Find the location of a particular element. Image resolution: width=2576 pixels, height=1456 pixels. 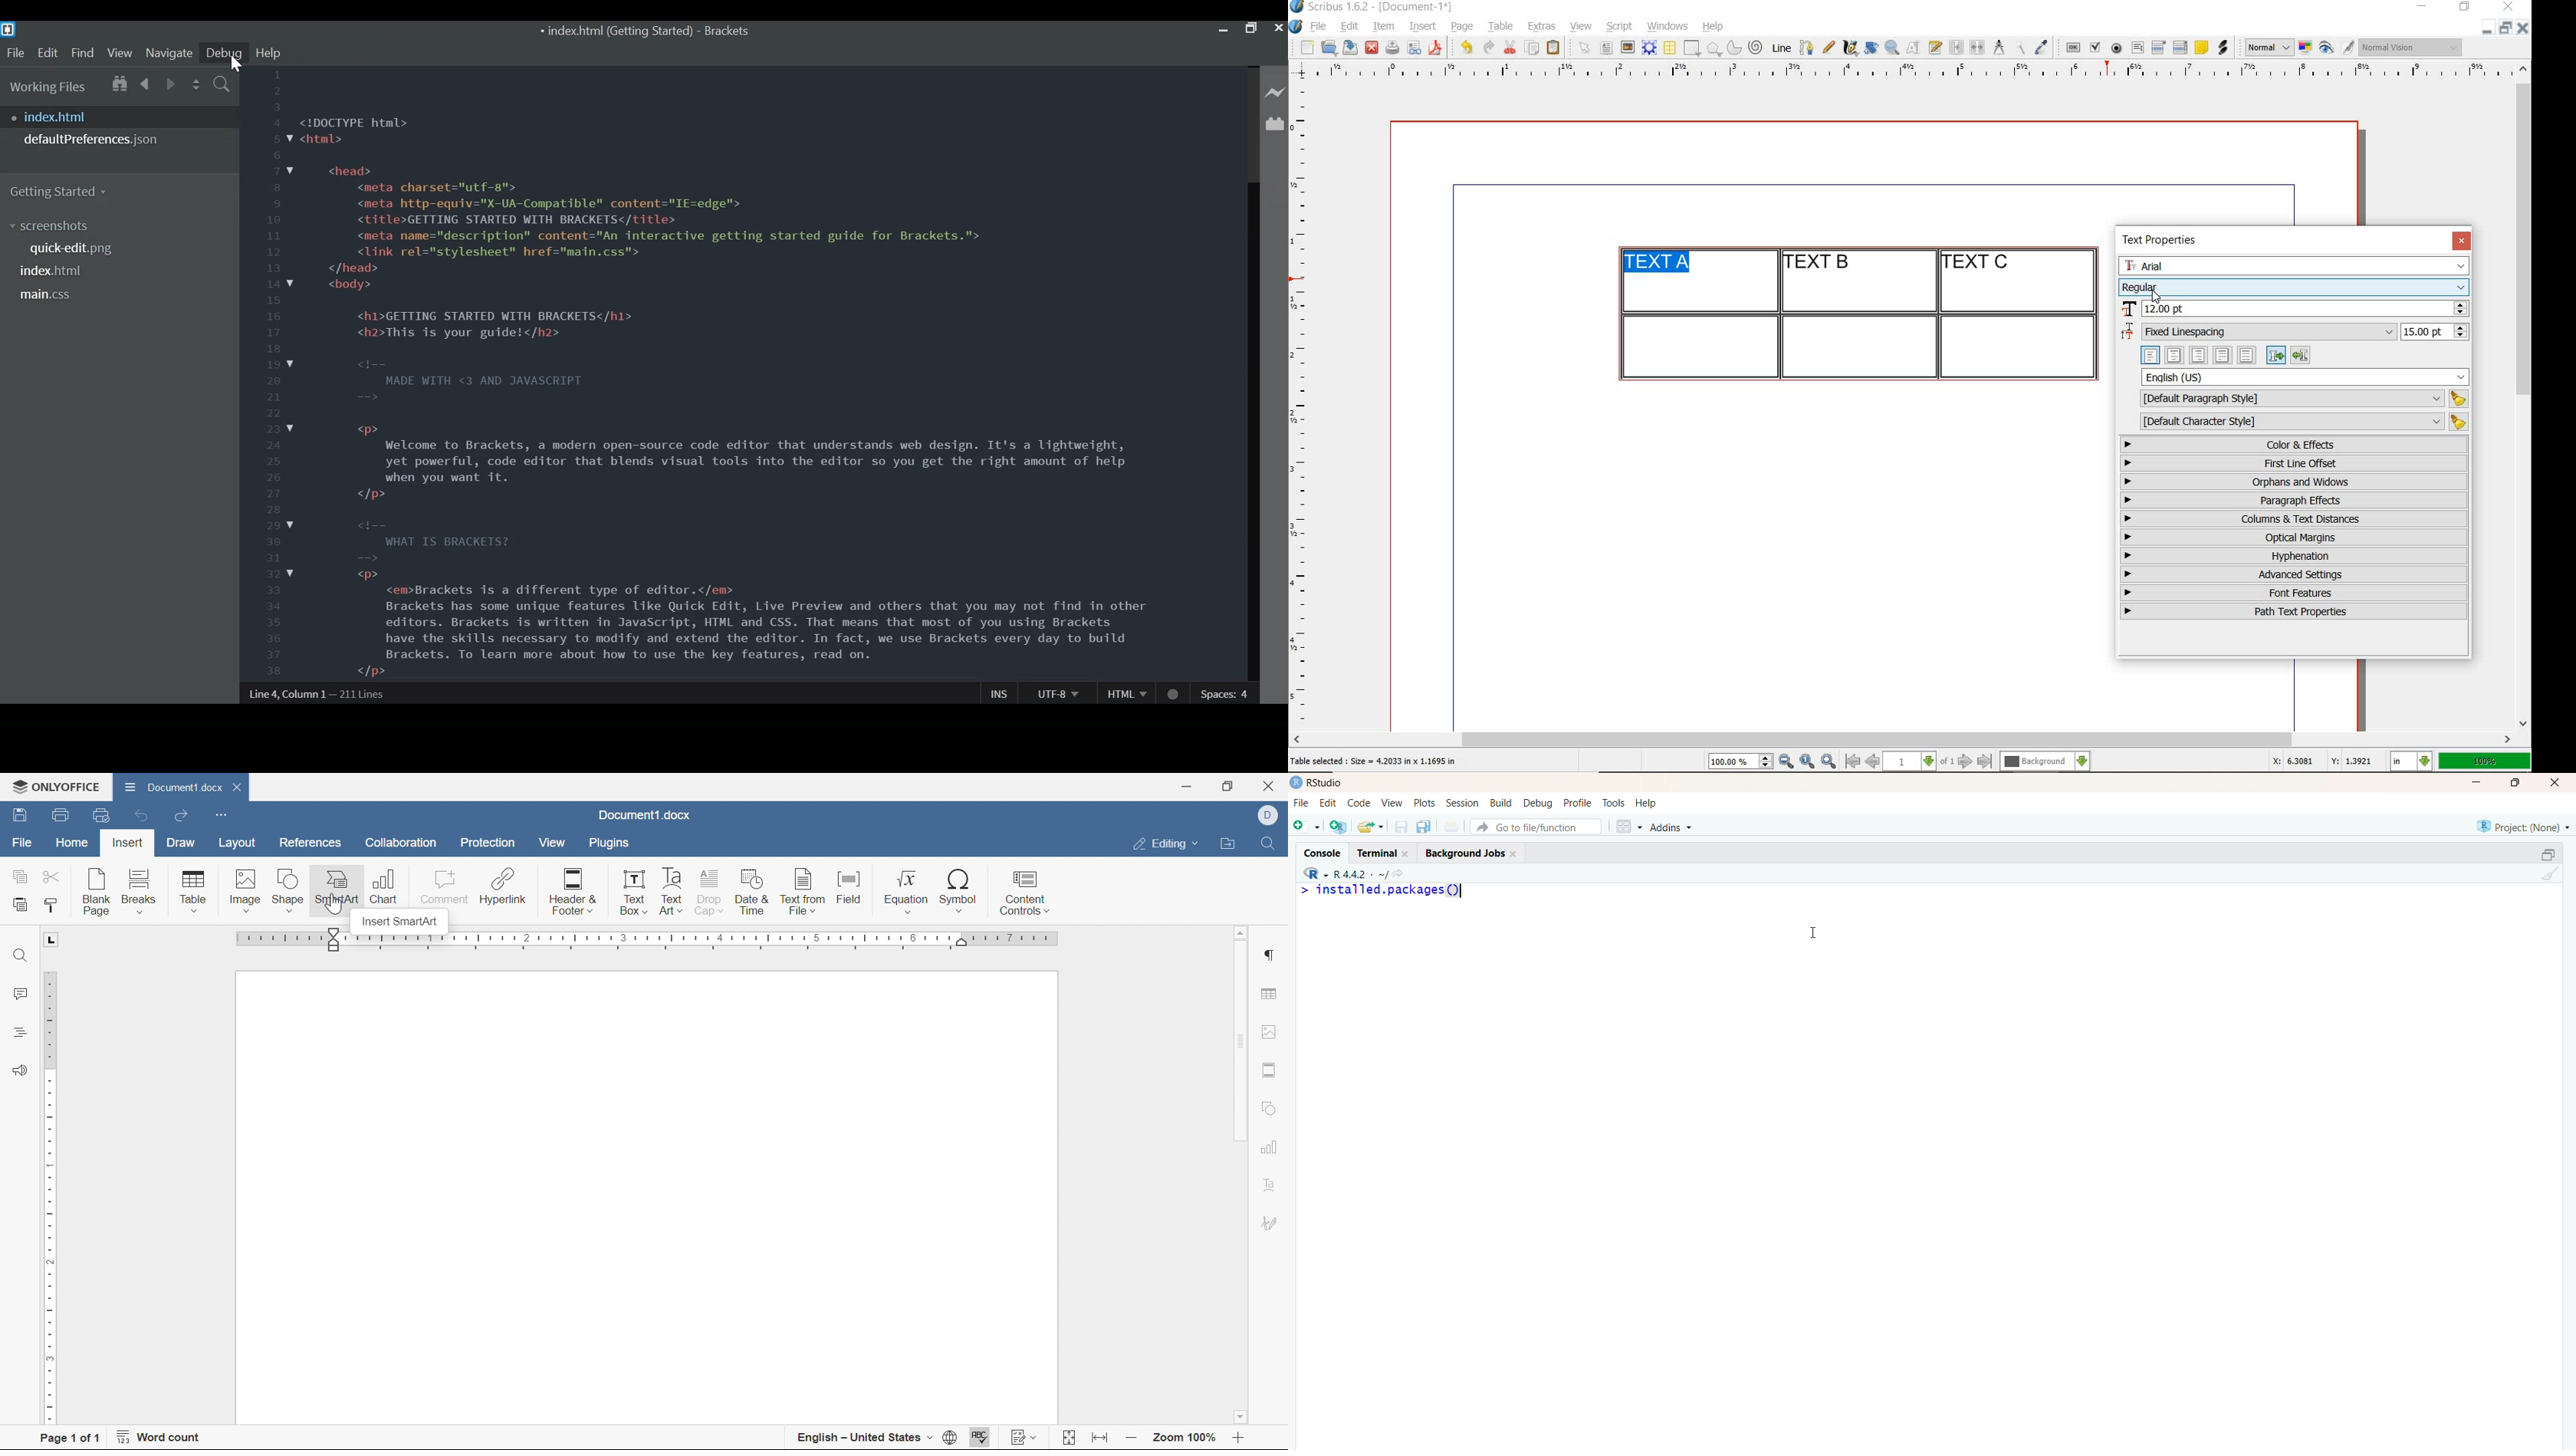

plots is located at coordinates (1423, 802).